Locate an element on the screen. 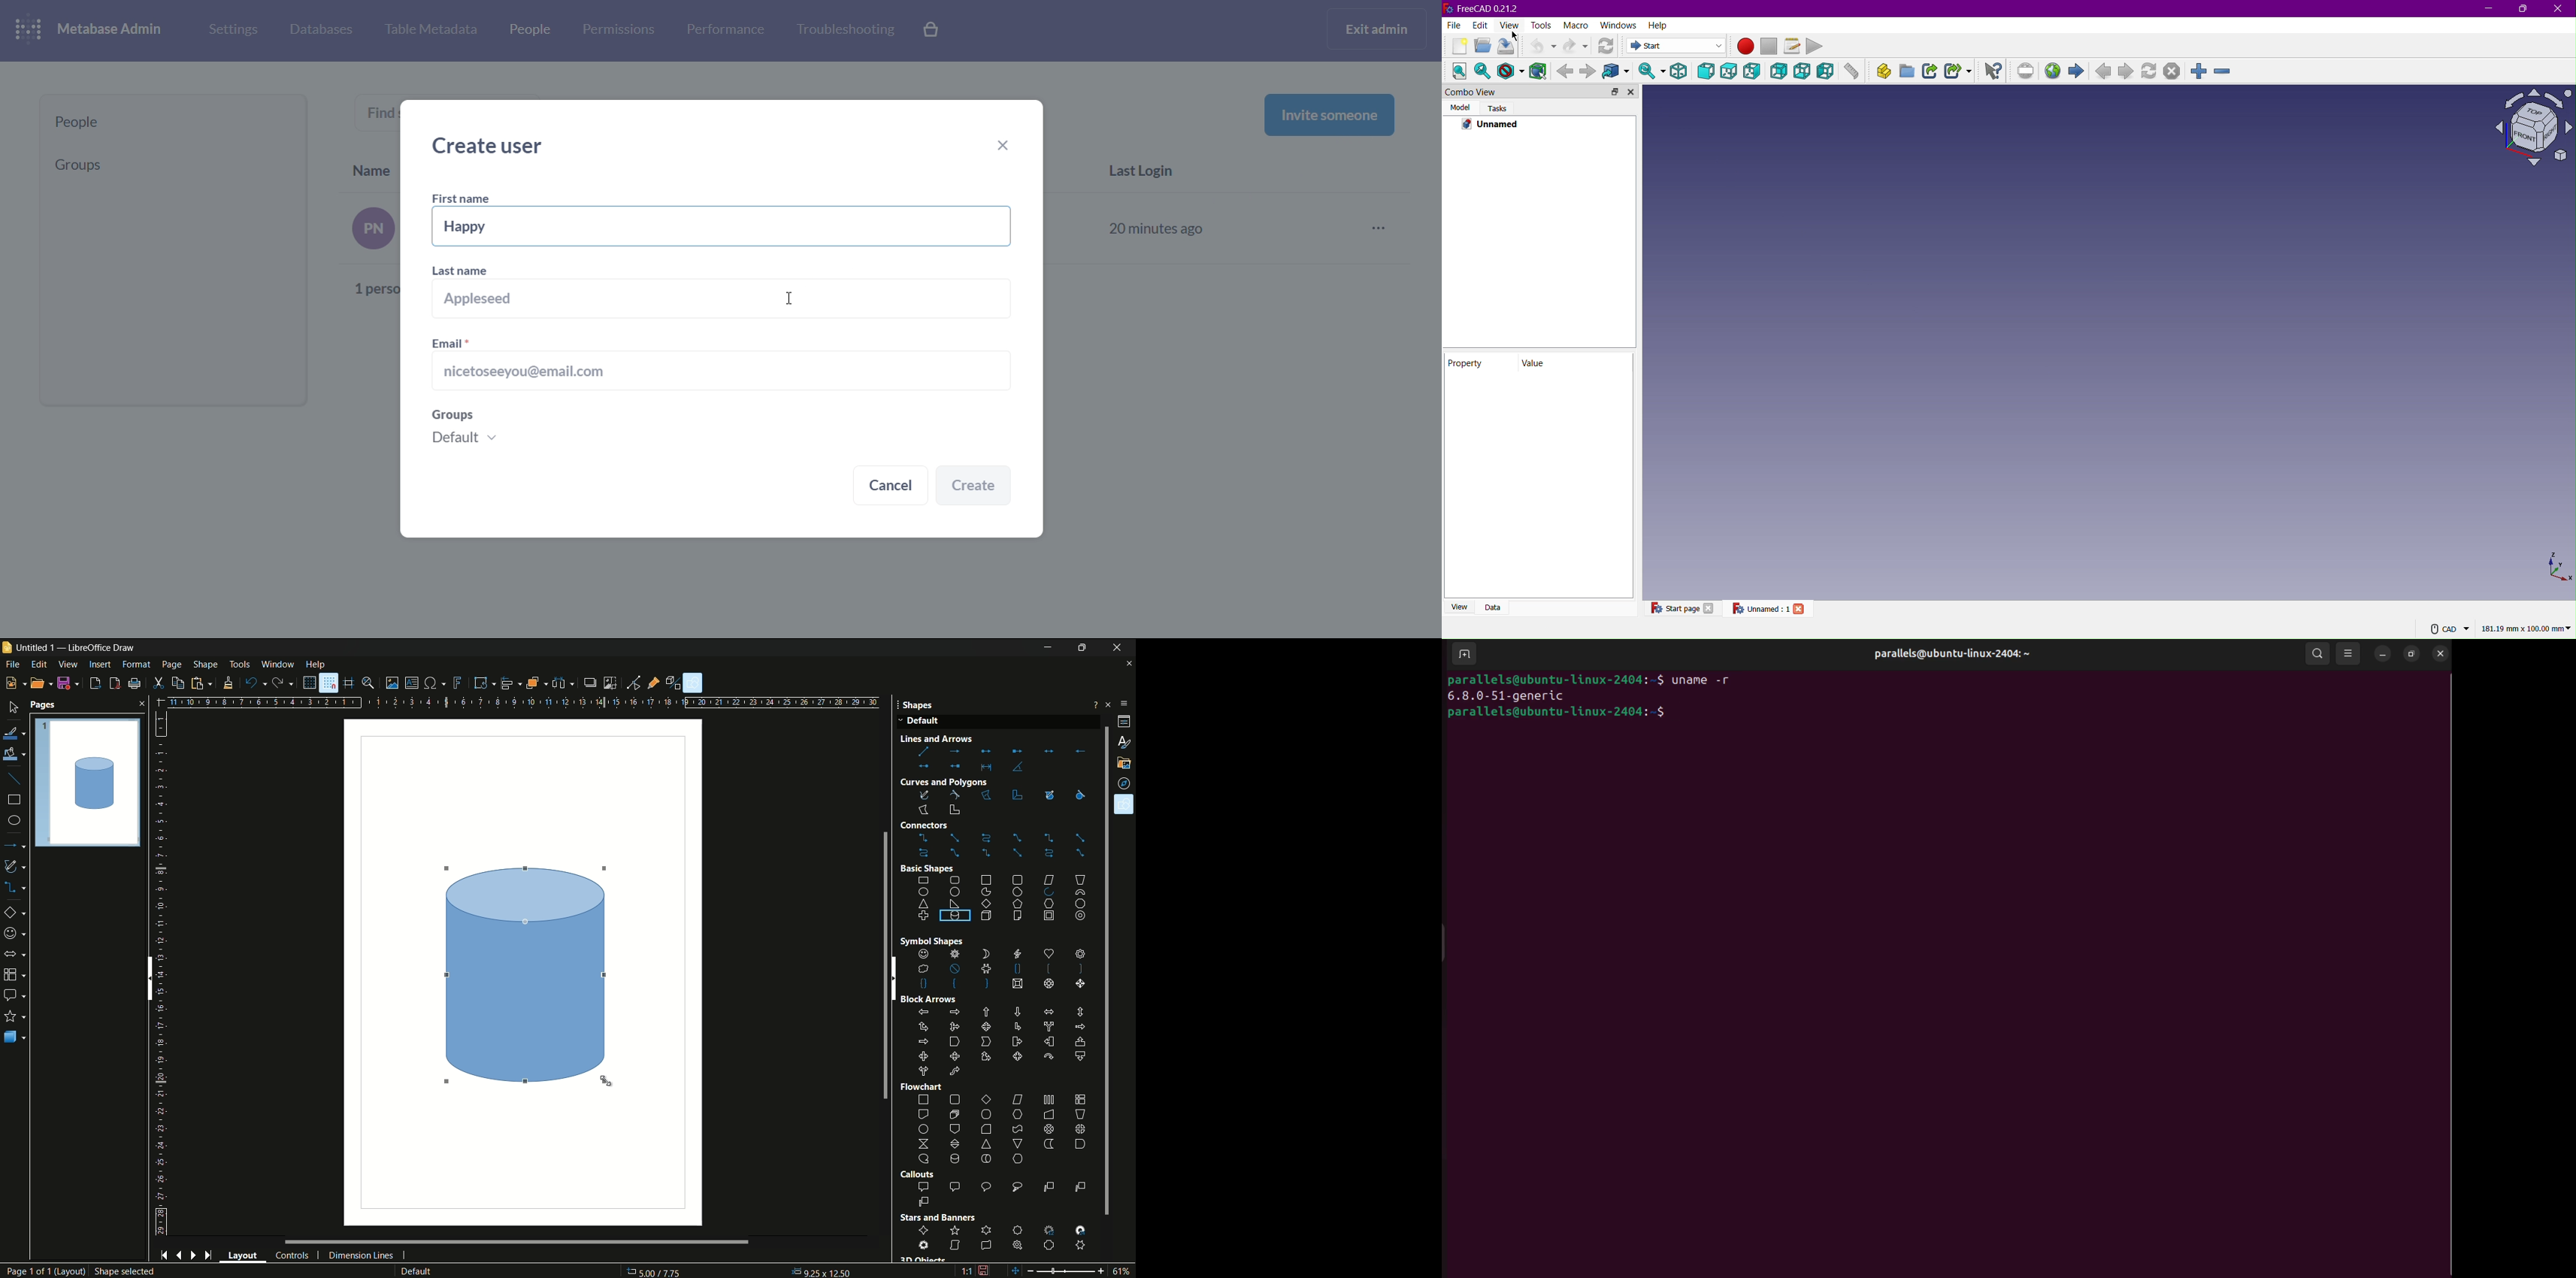 The image size is (2576, 1288). Play Macro is located at coordinates (1821, 47).